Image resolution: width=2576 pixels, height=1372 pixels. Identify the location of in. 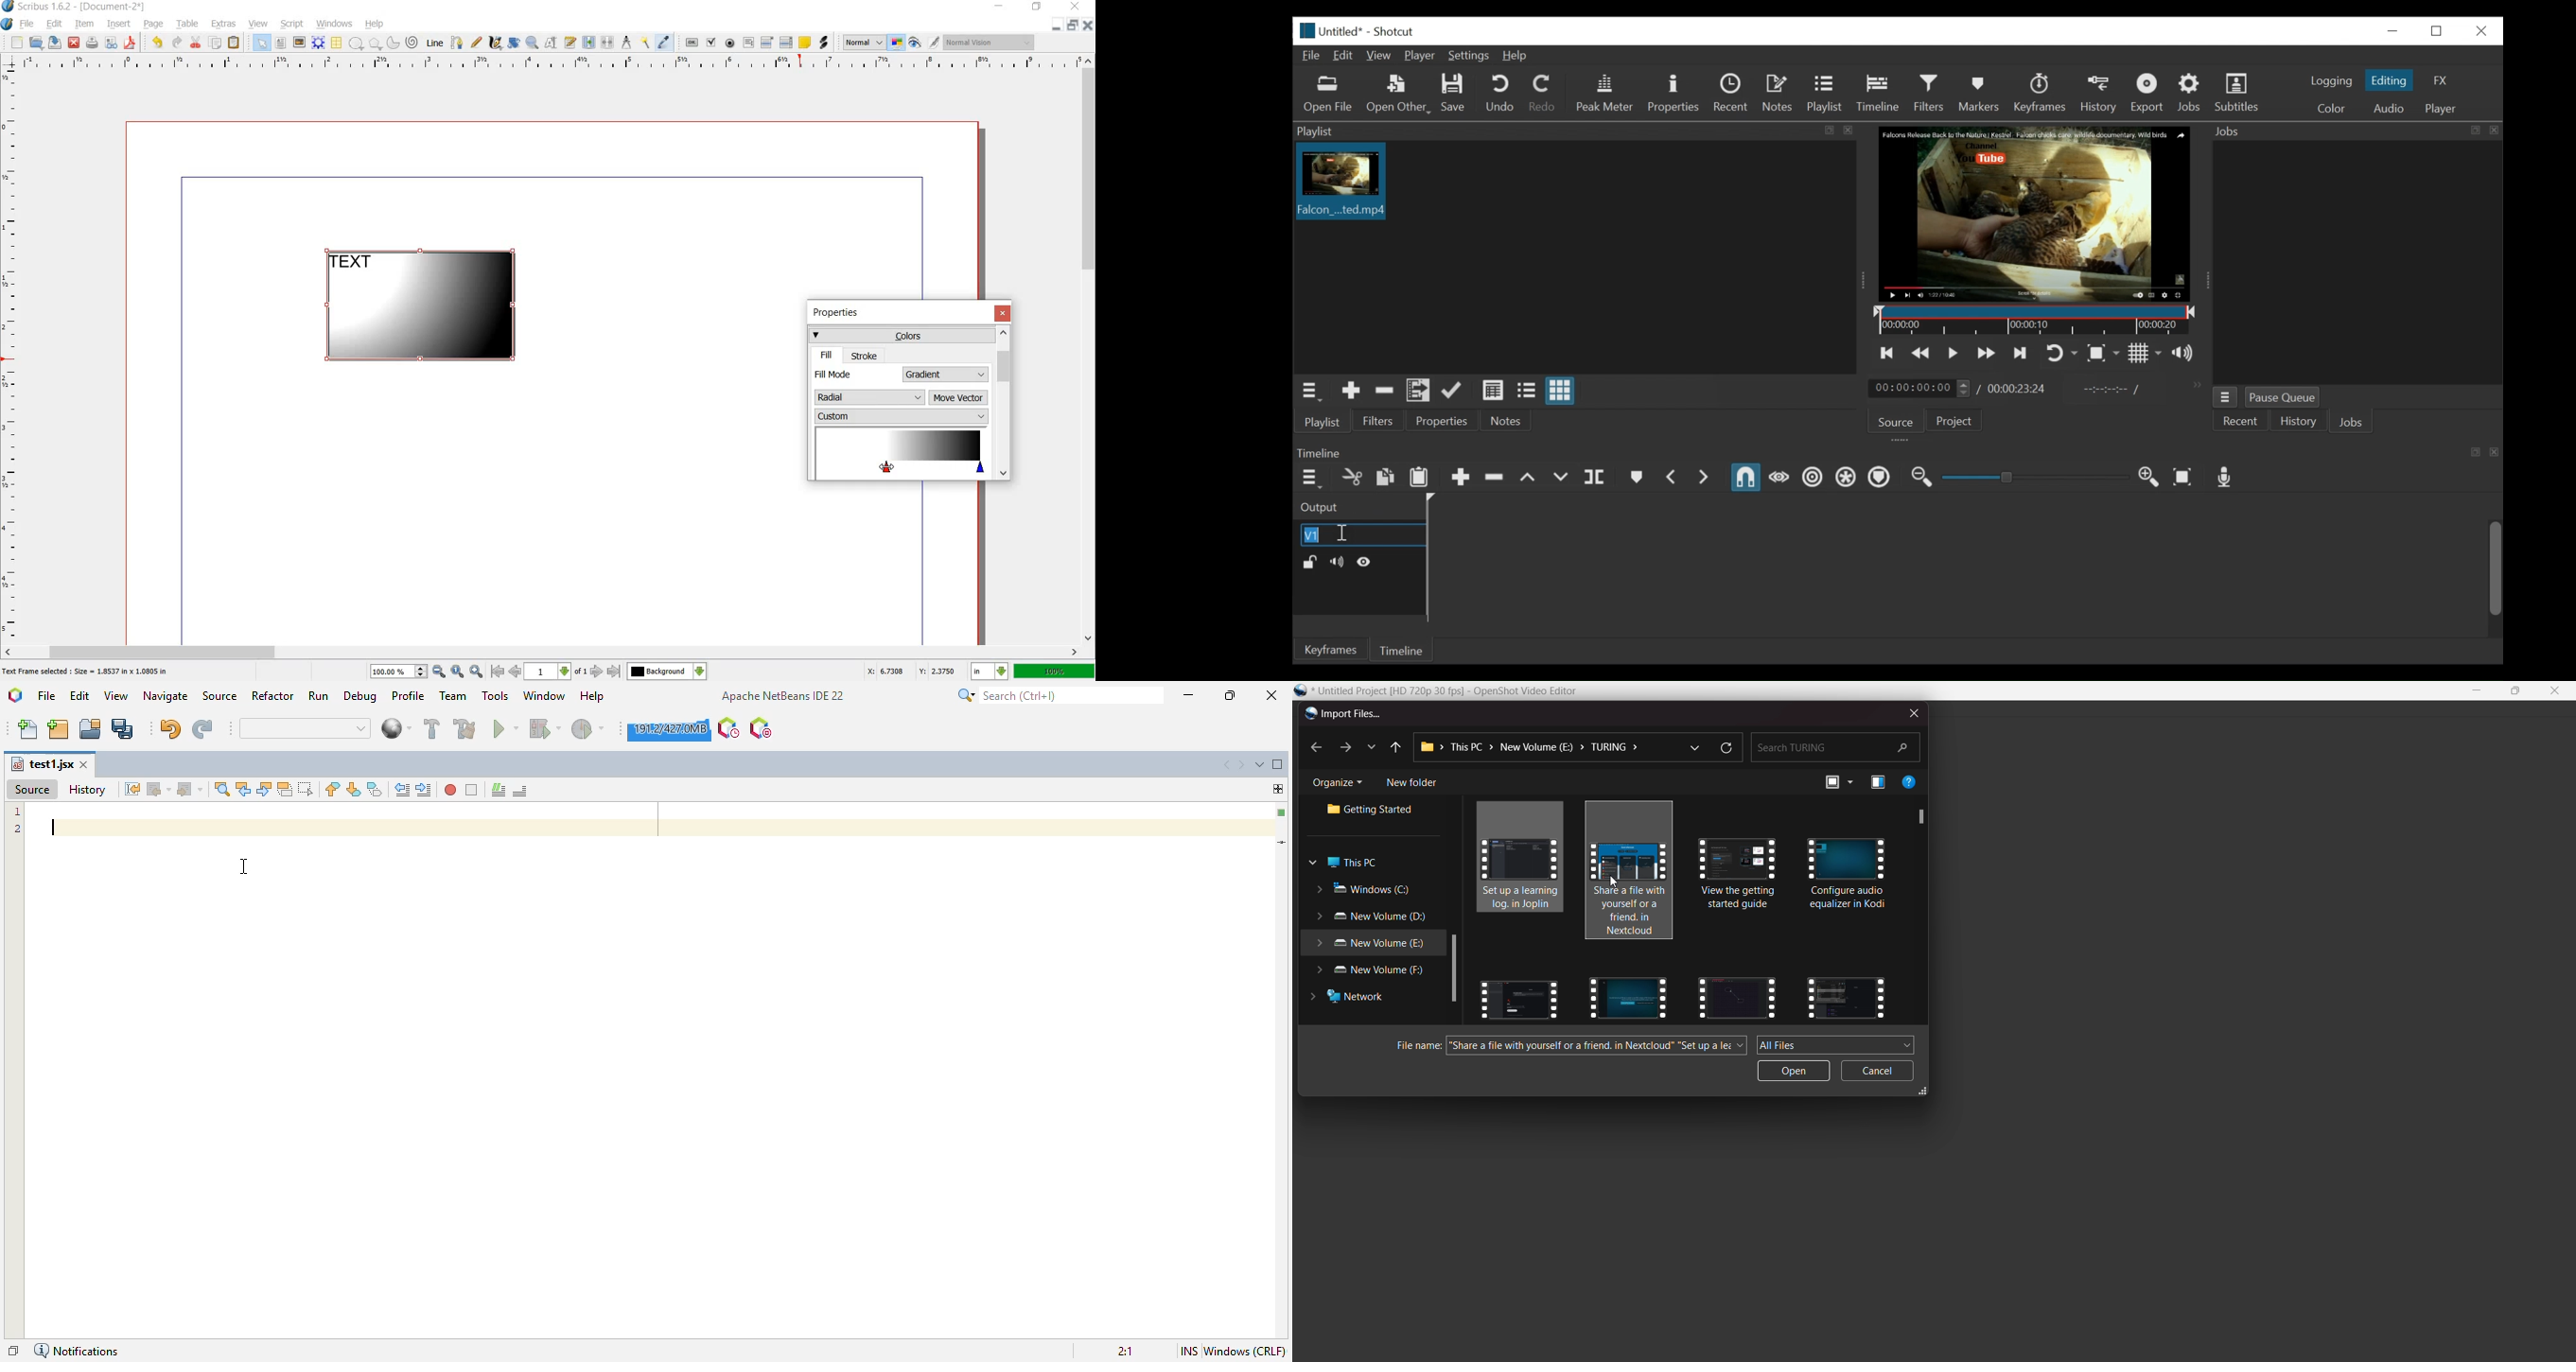
(991, 671).